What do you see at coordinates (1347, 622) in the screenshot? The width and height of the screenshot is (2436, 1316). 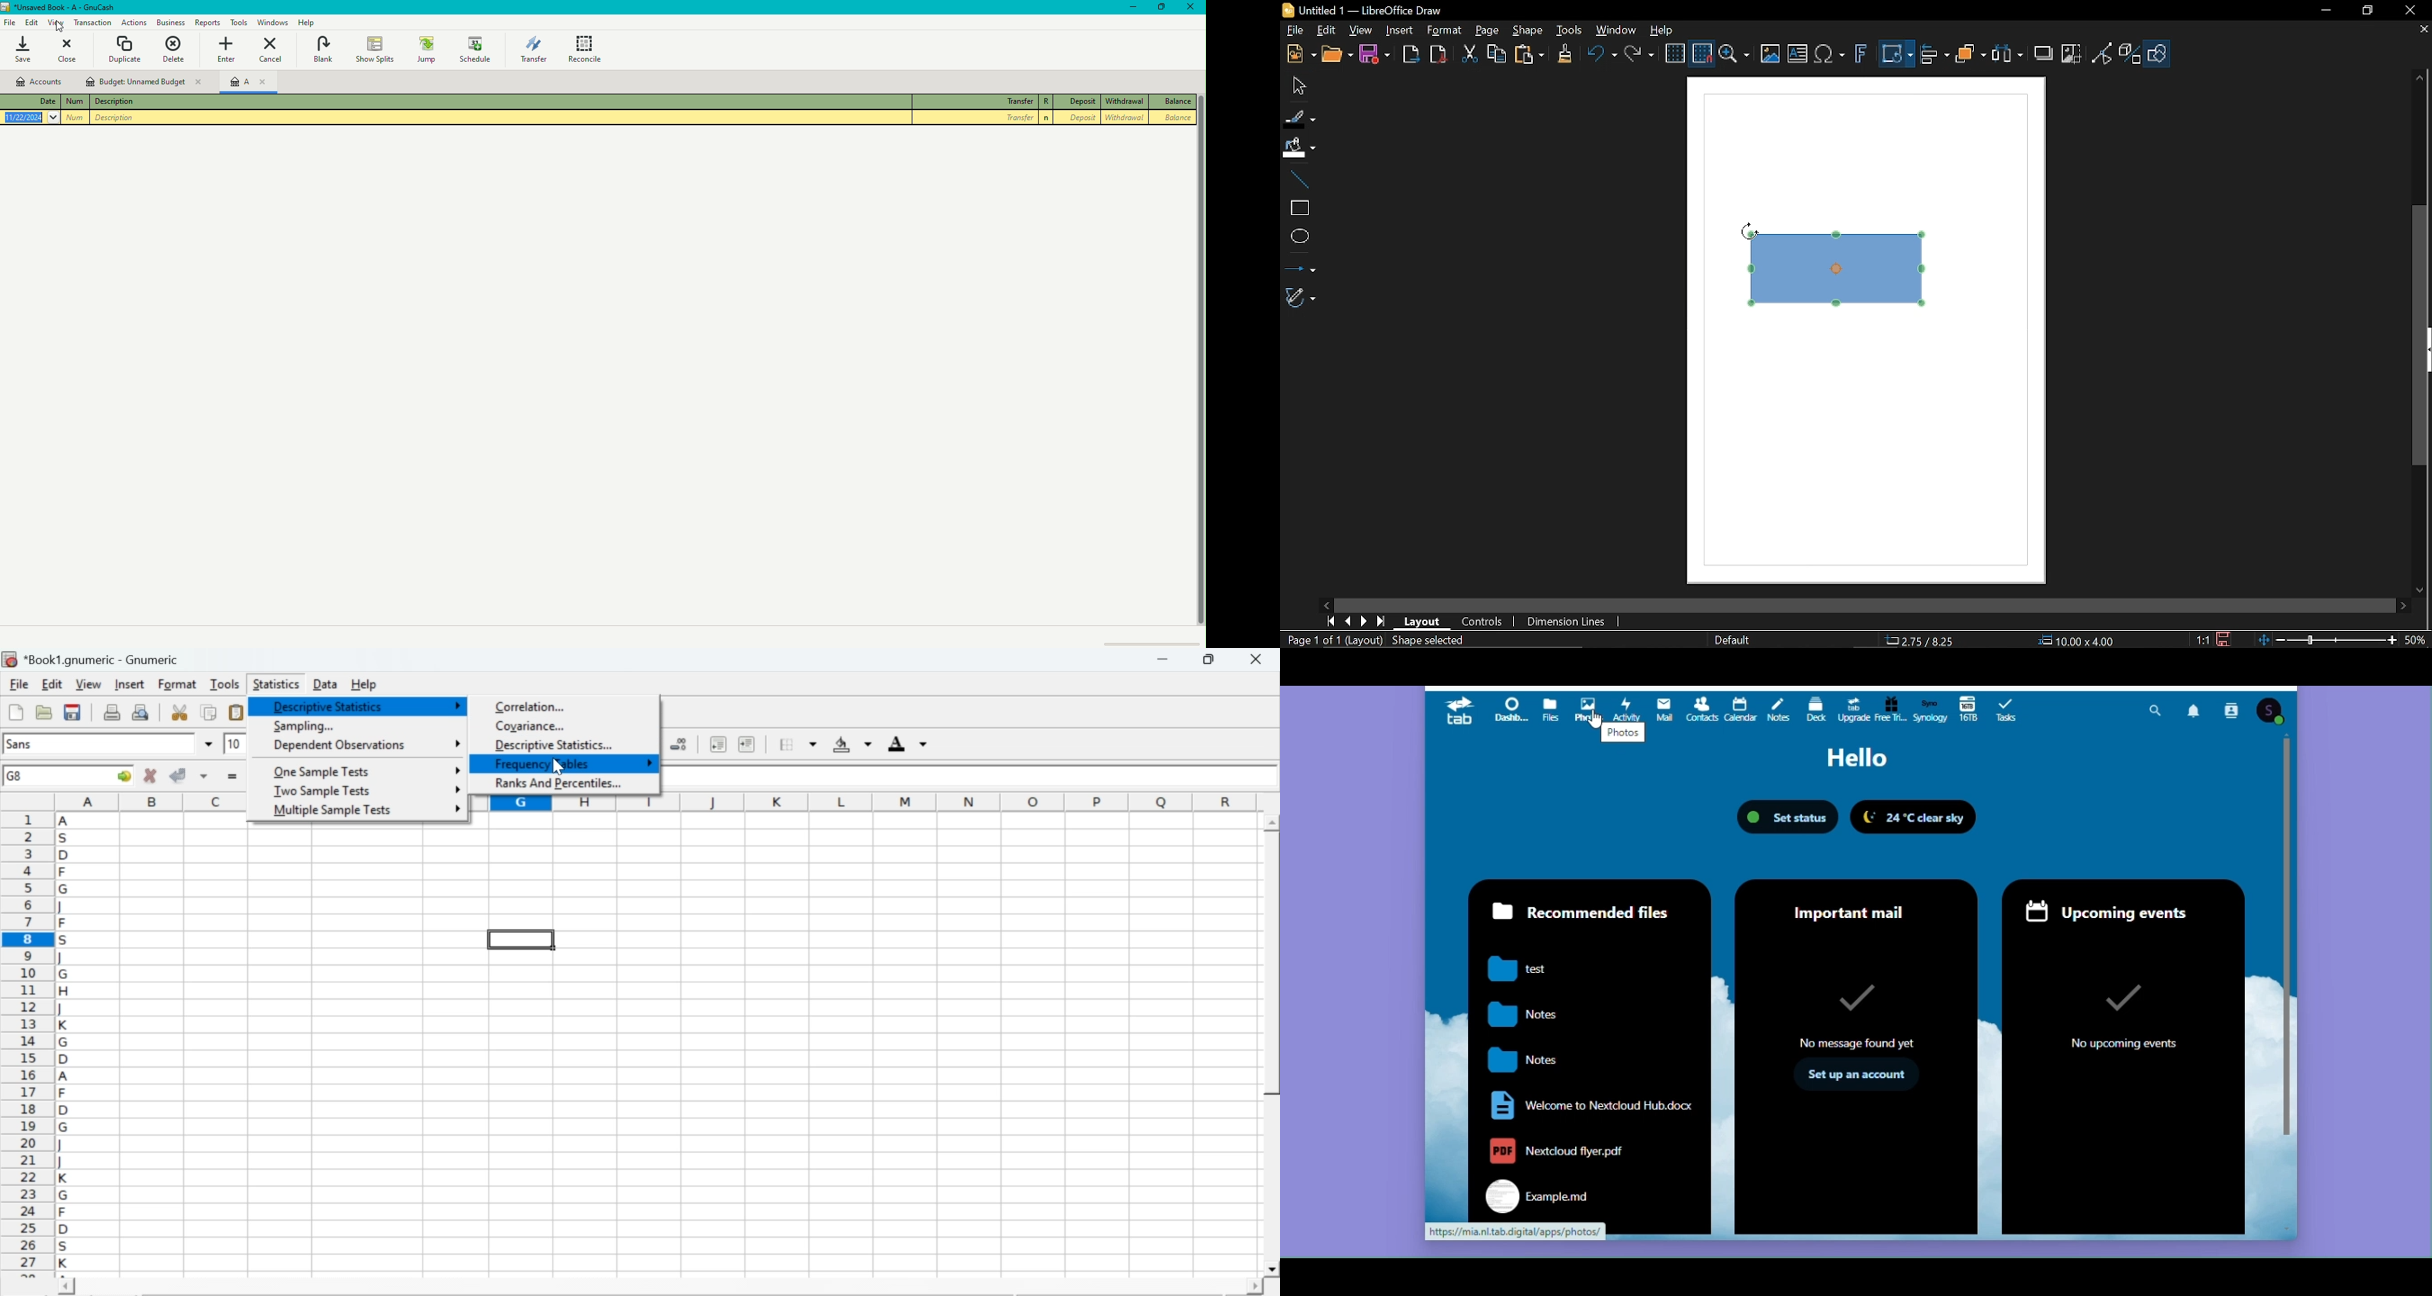 I see `Previous page` at bounding box center [1347, 622].